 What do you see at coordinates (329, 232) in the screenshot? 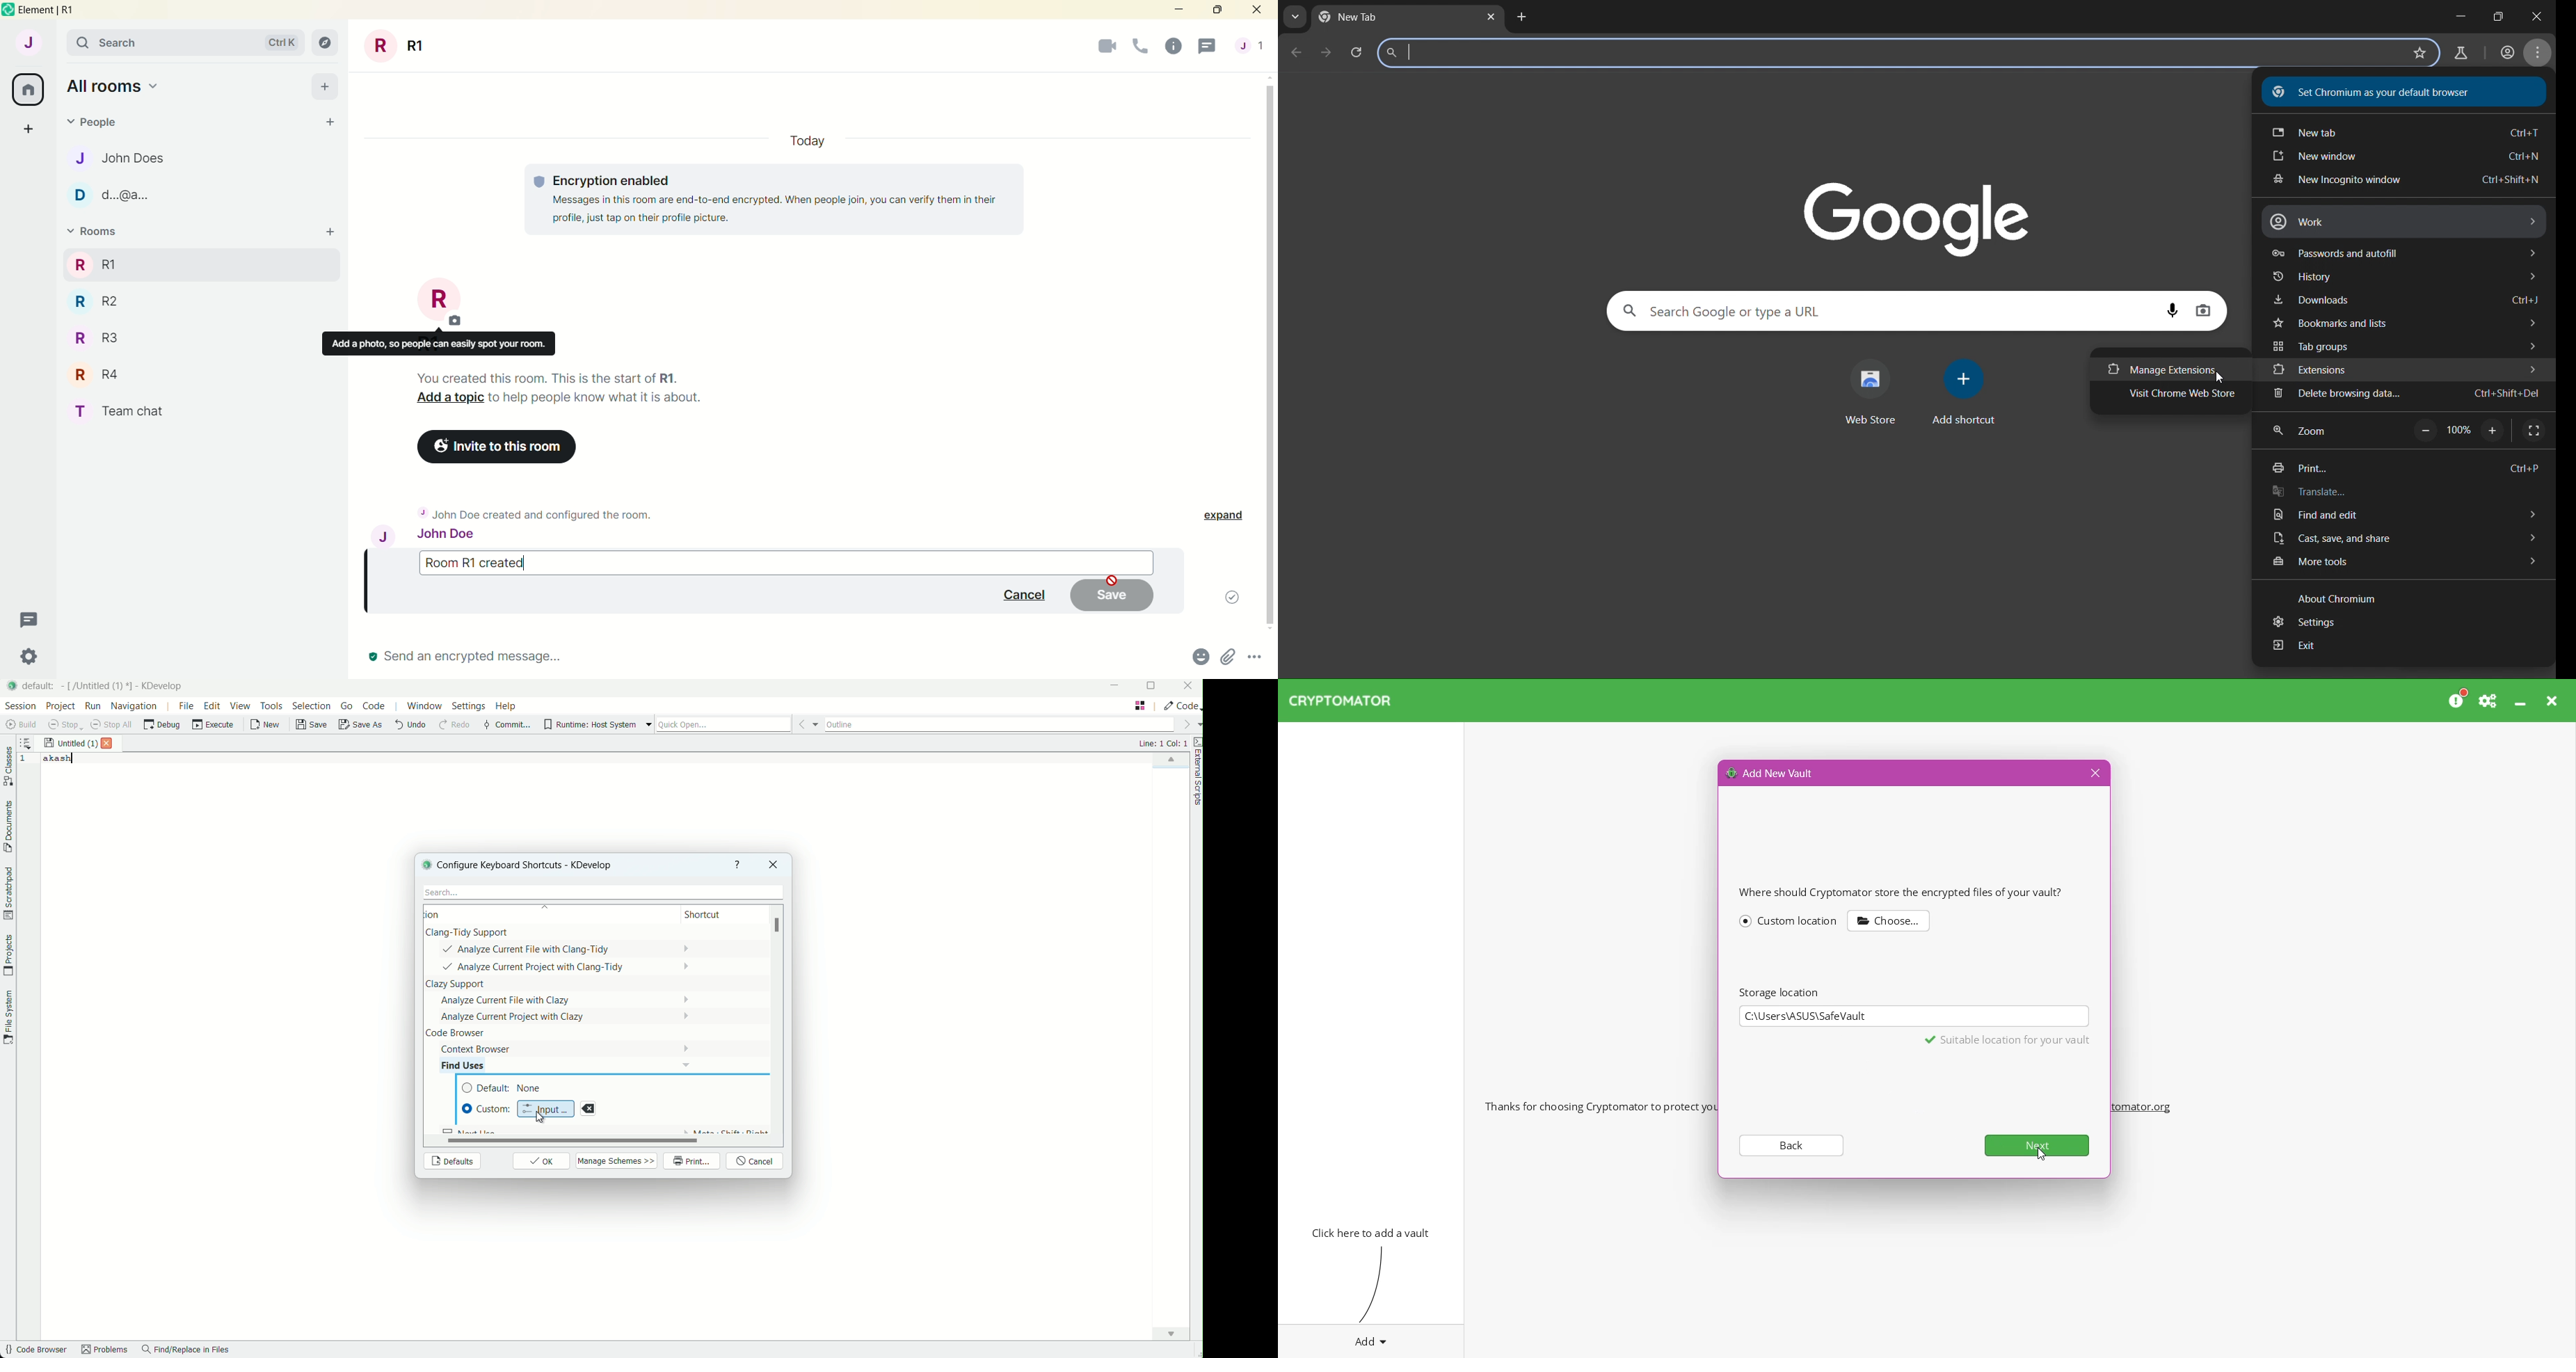
I see `add` at bounding box center [329, 232].